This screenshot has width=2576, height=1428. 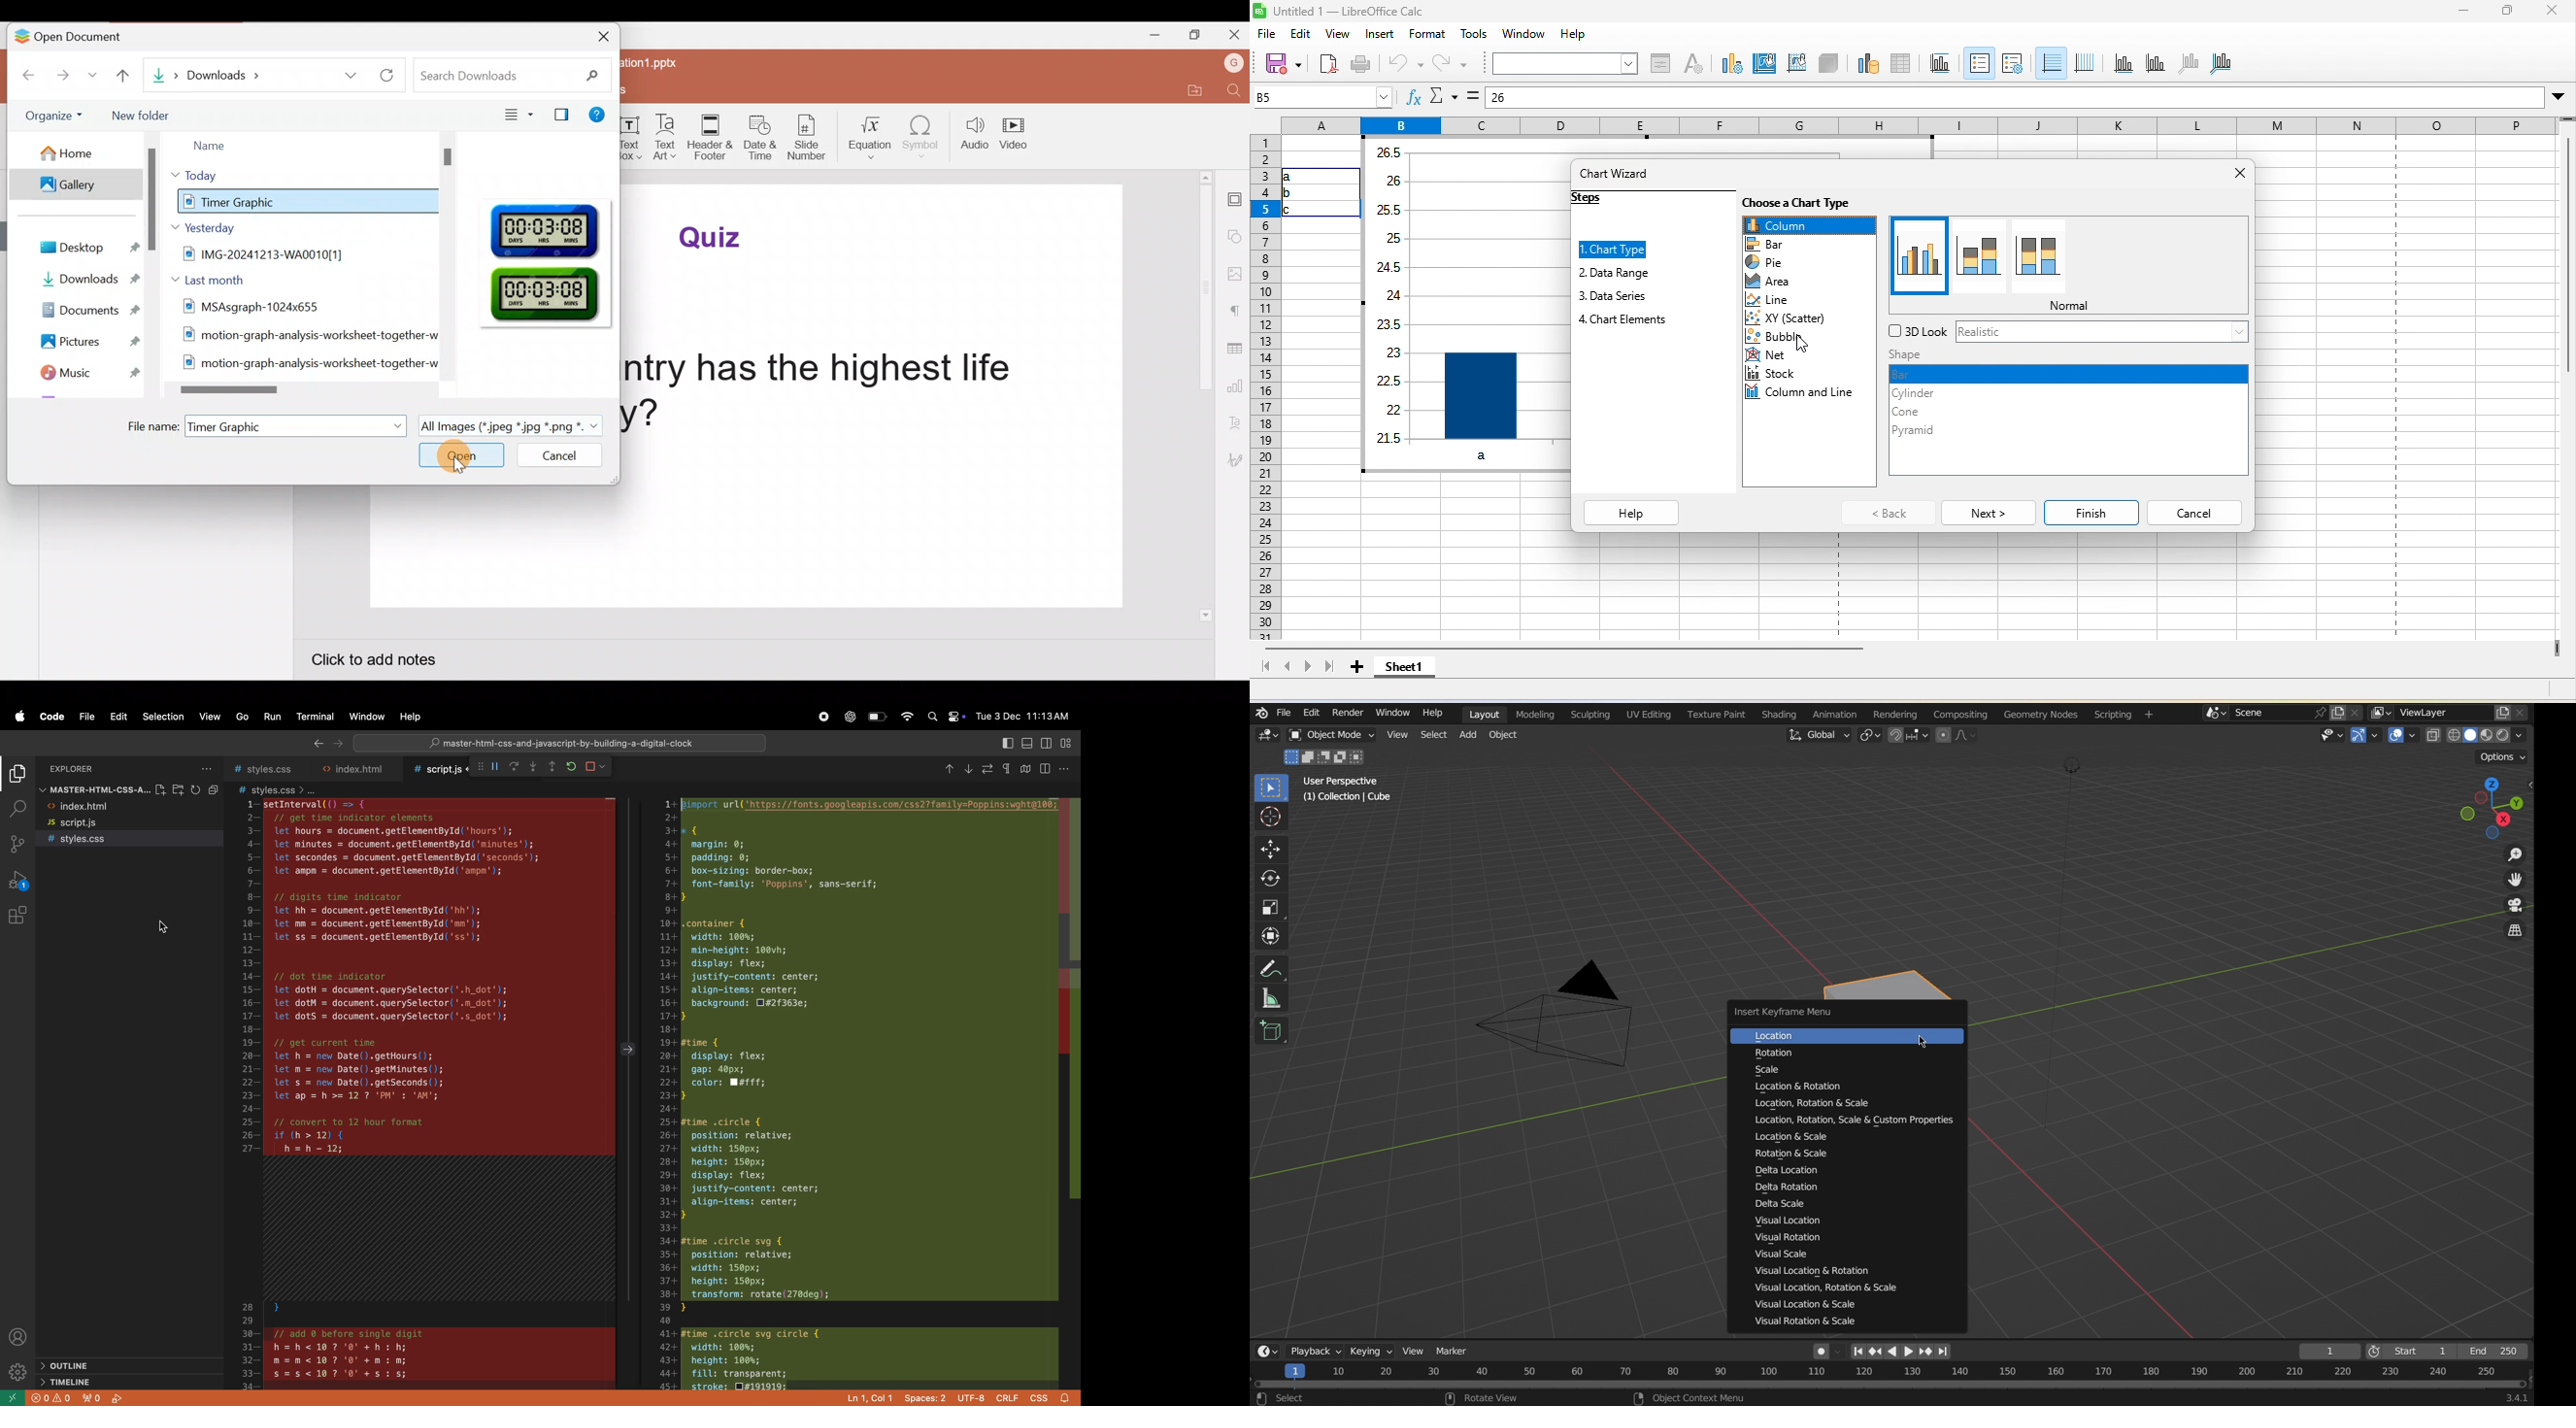 What do you see at coordinates (1296, 210) in the screenshot?
I see `c` at bounding box center [1296, 210].